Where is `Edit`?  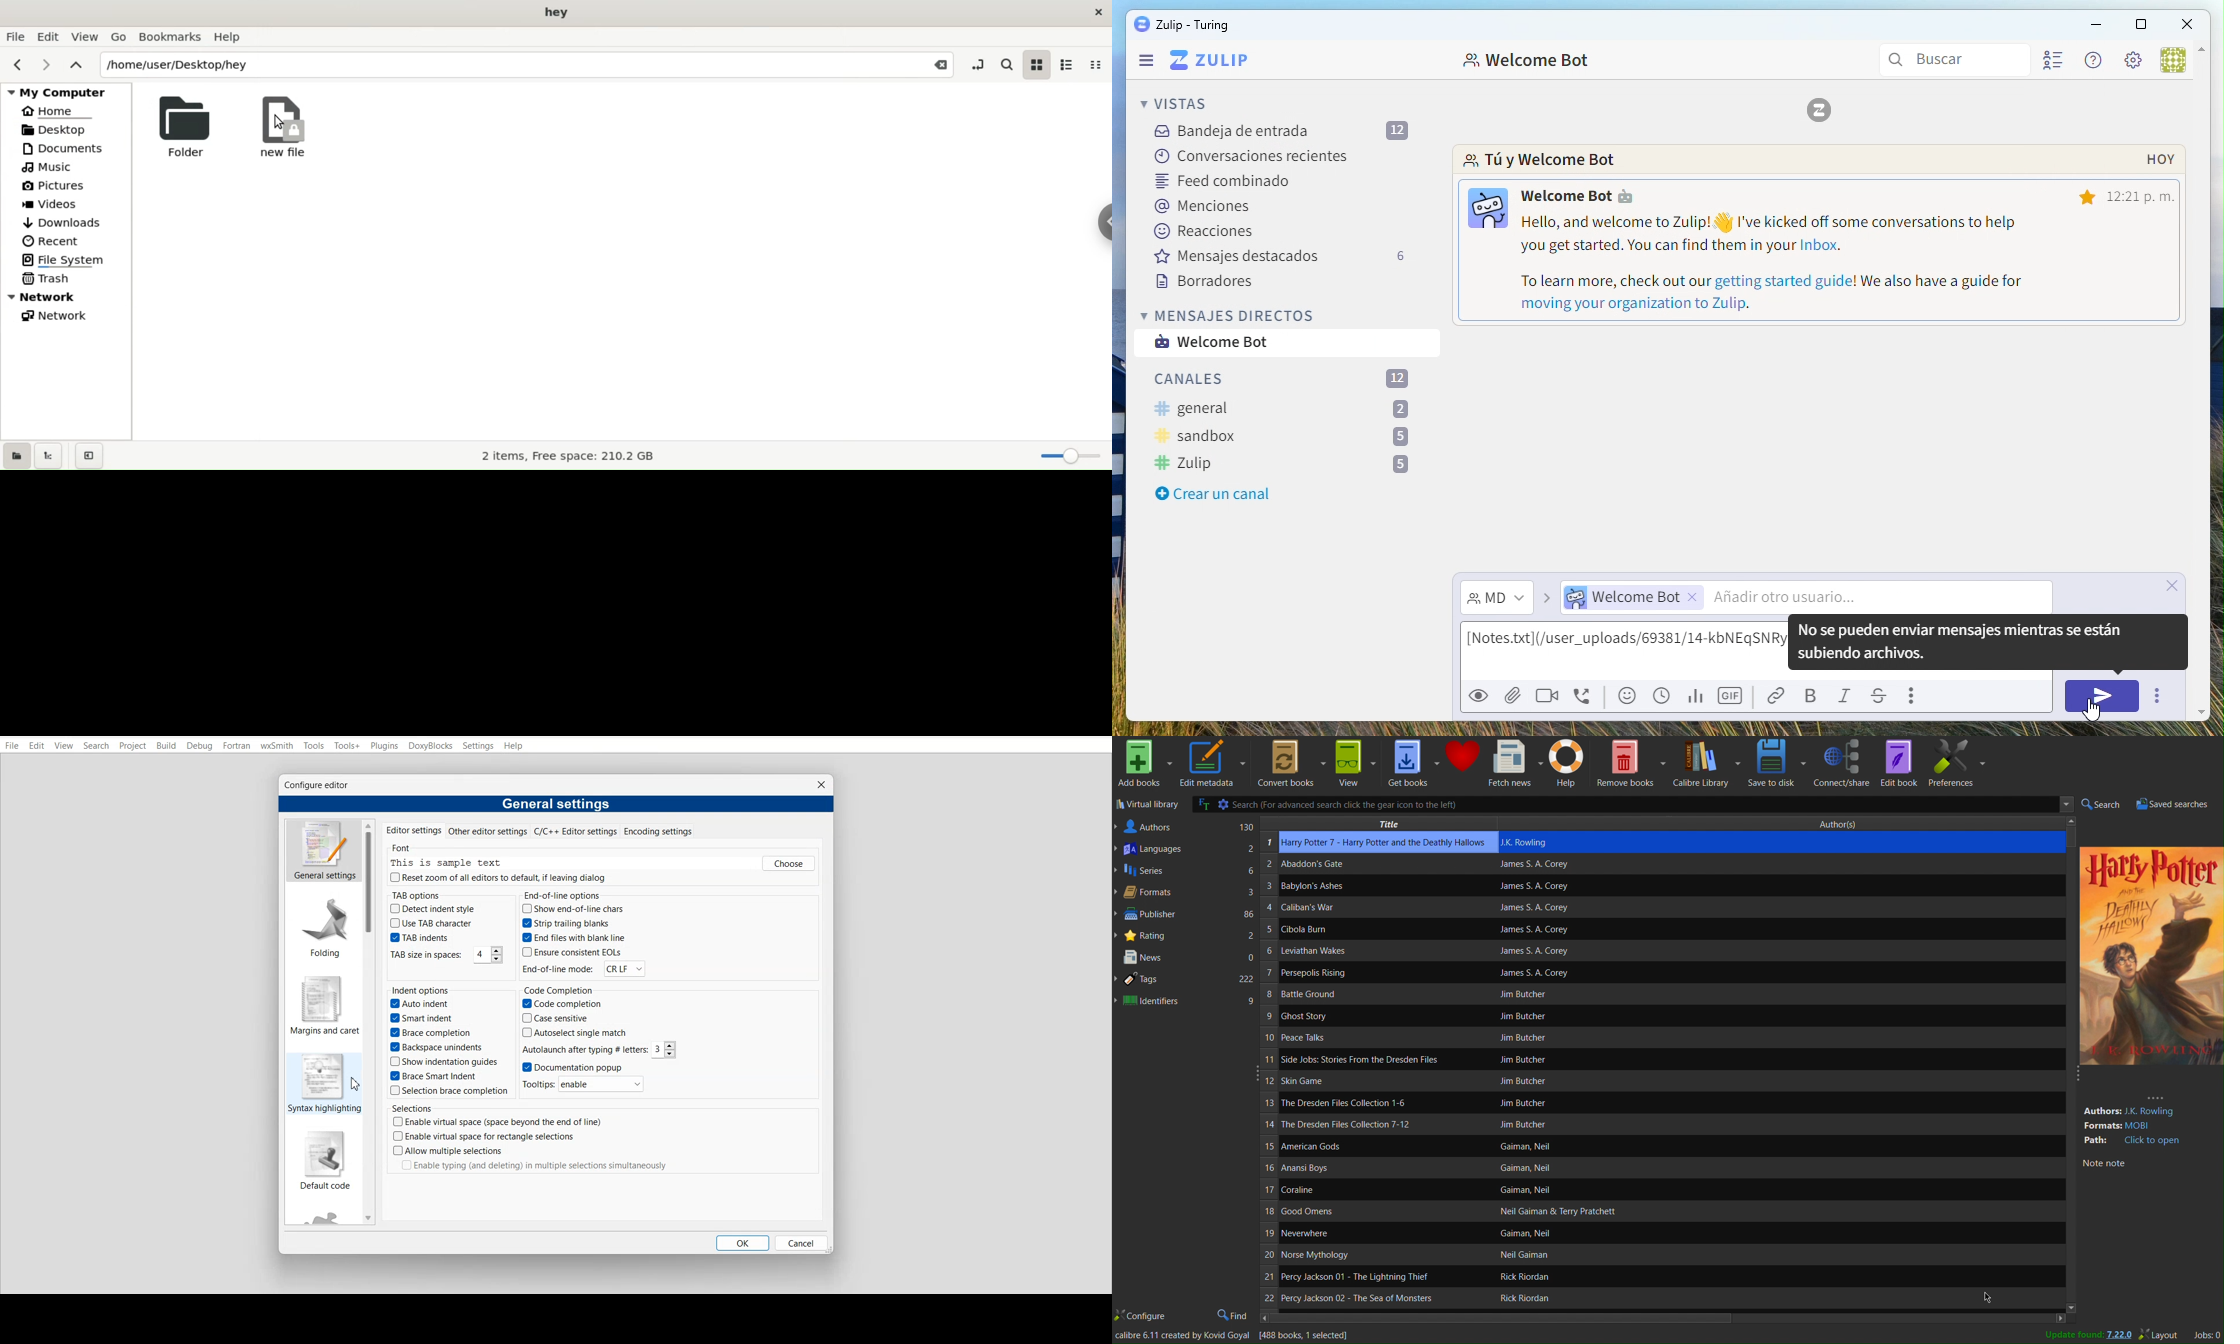
Edit is located at coordinates (49, 36).